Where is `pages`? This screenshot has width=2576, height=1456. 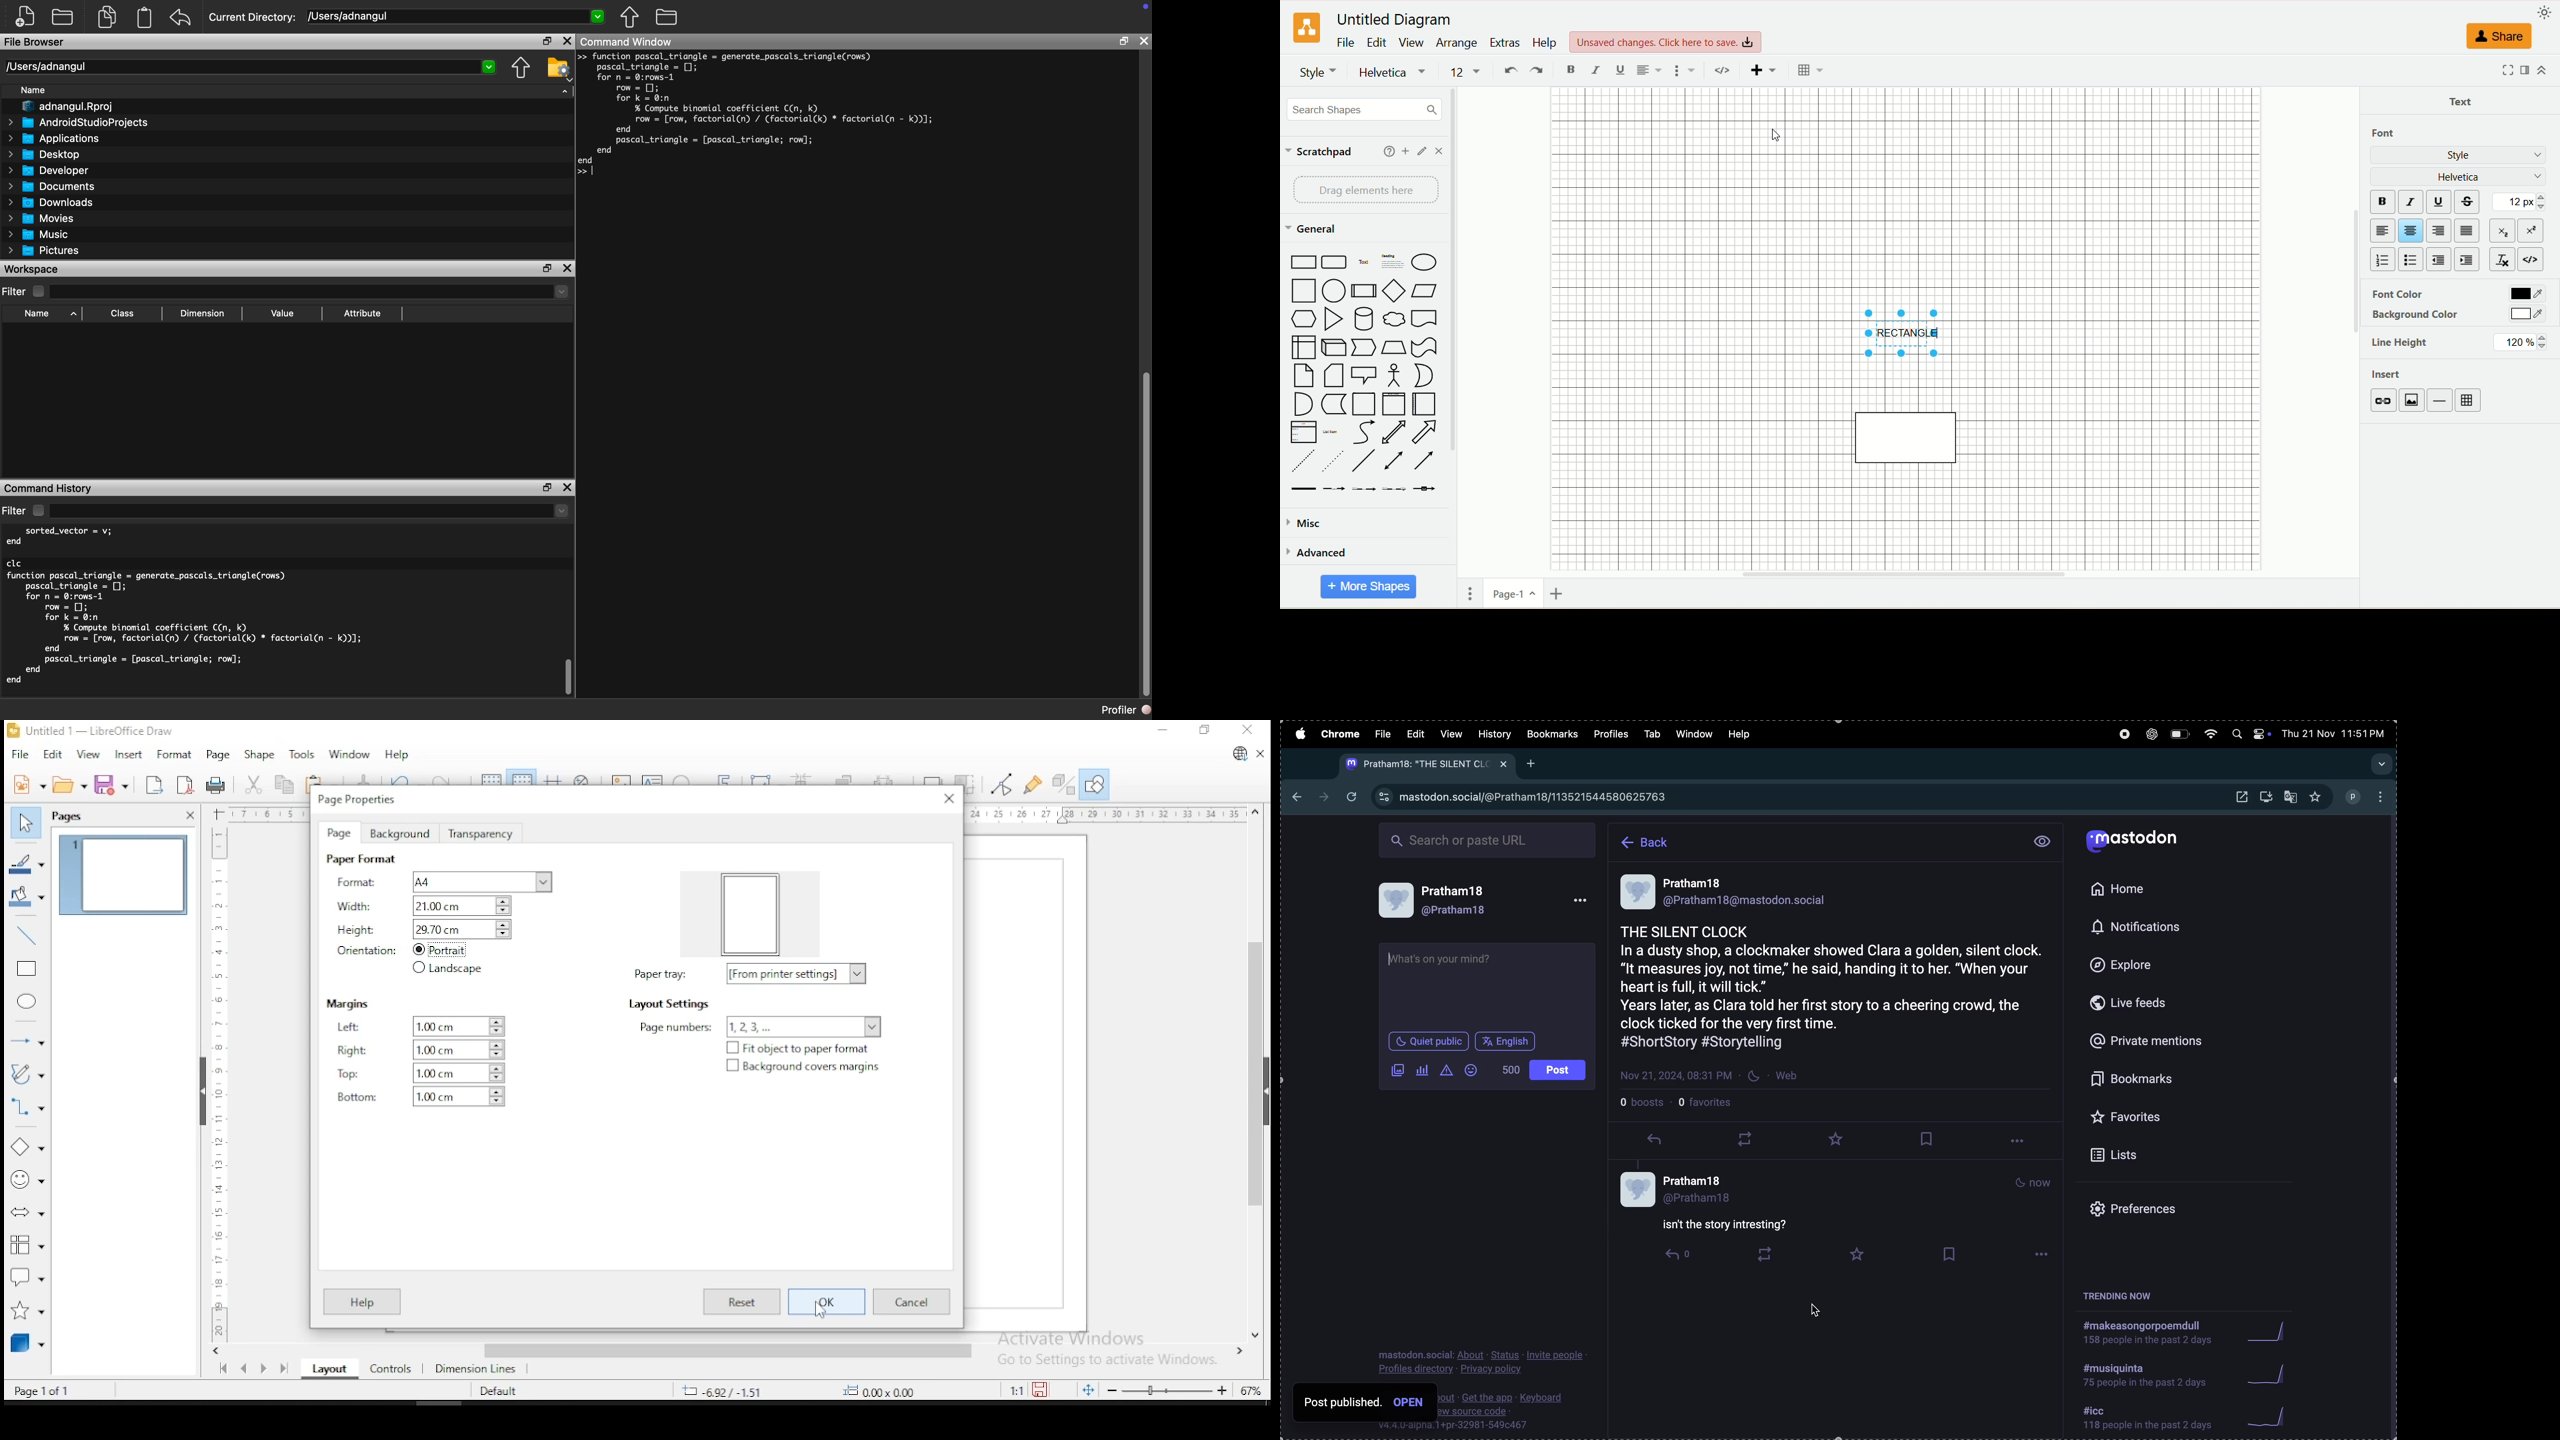 pages is located at coordinates (70, 816).